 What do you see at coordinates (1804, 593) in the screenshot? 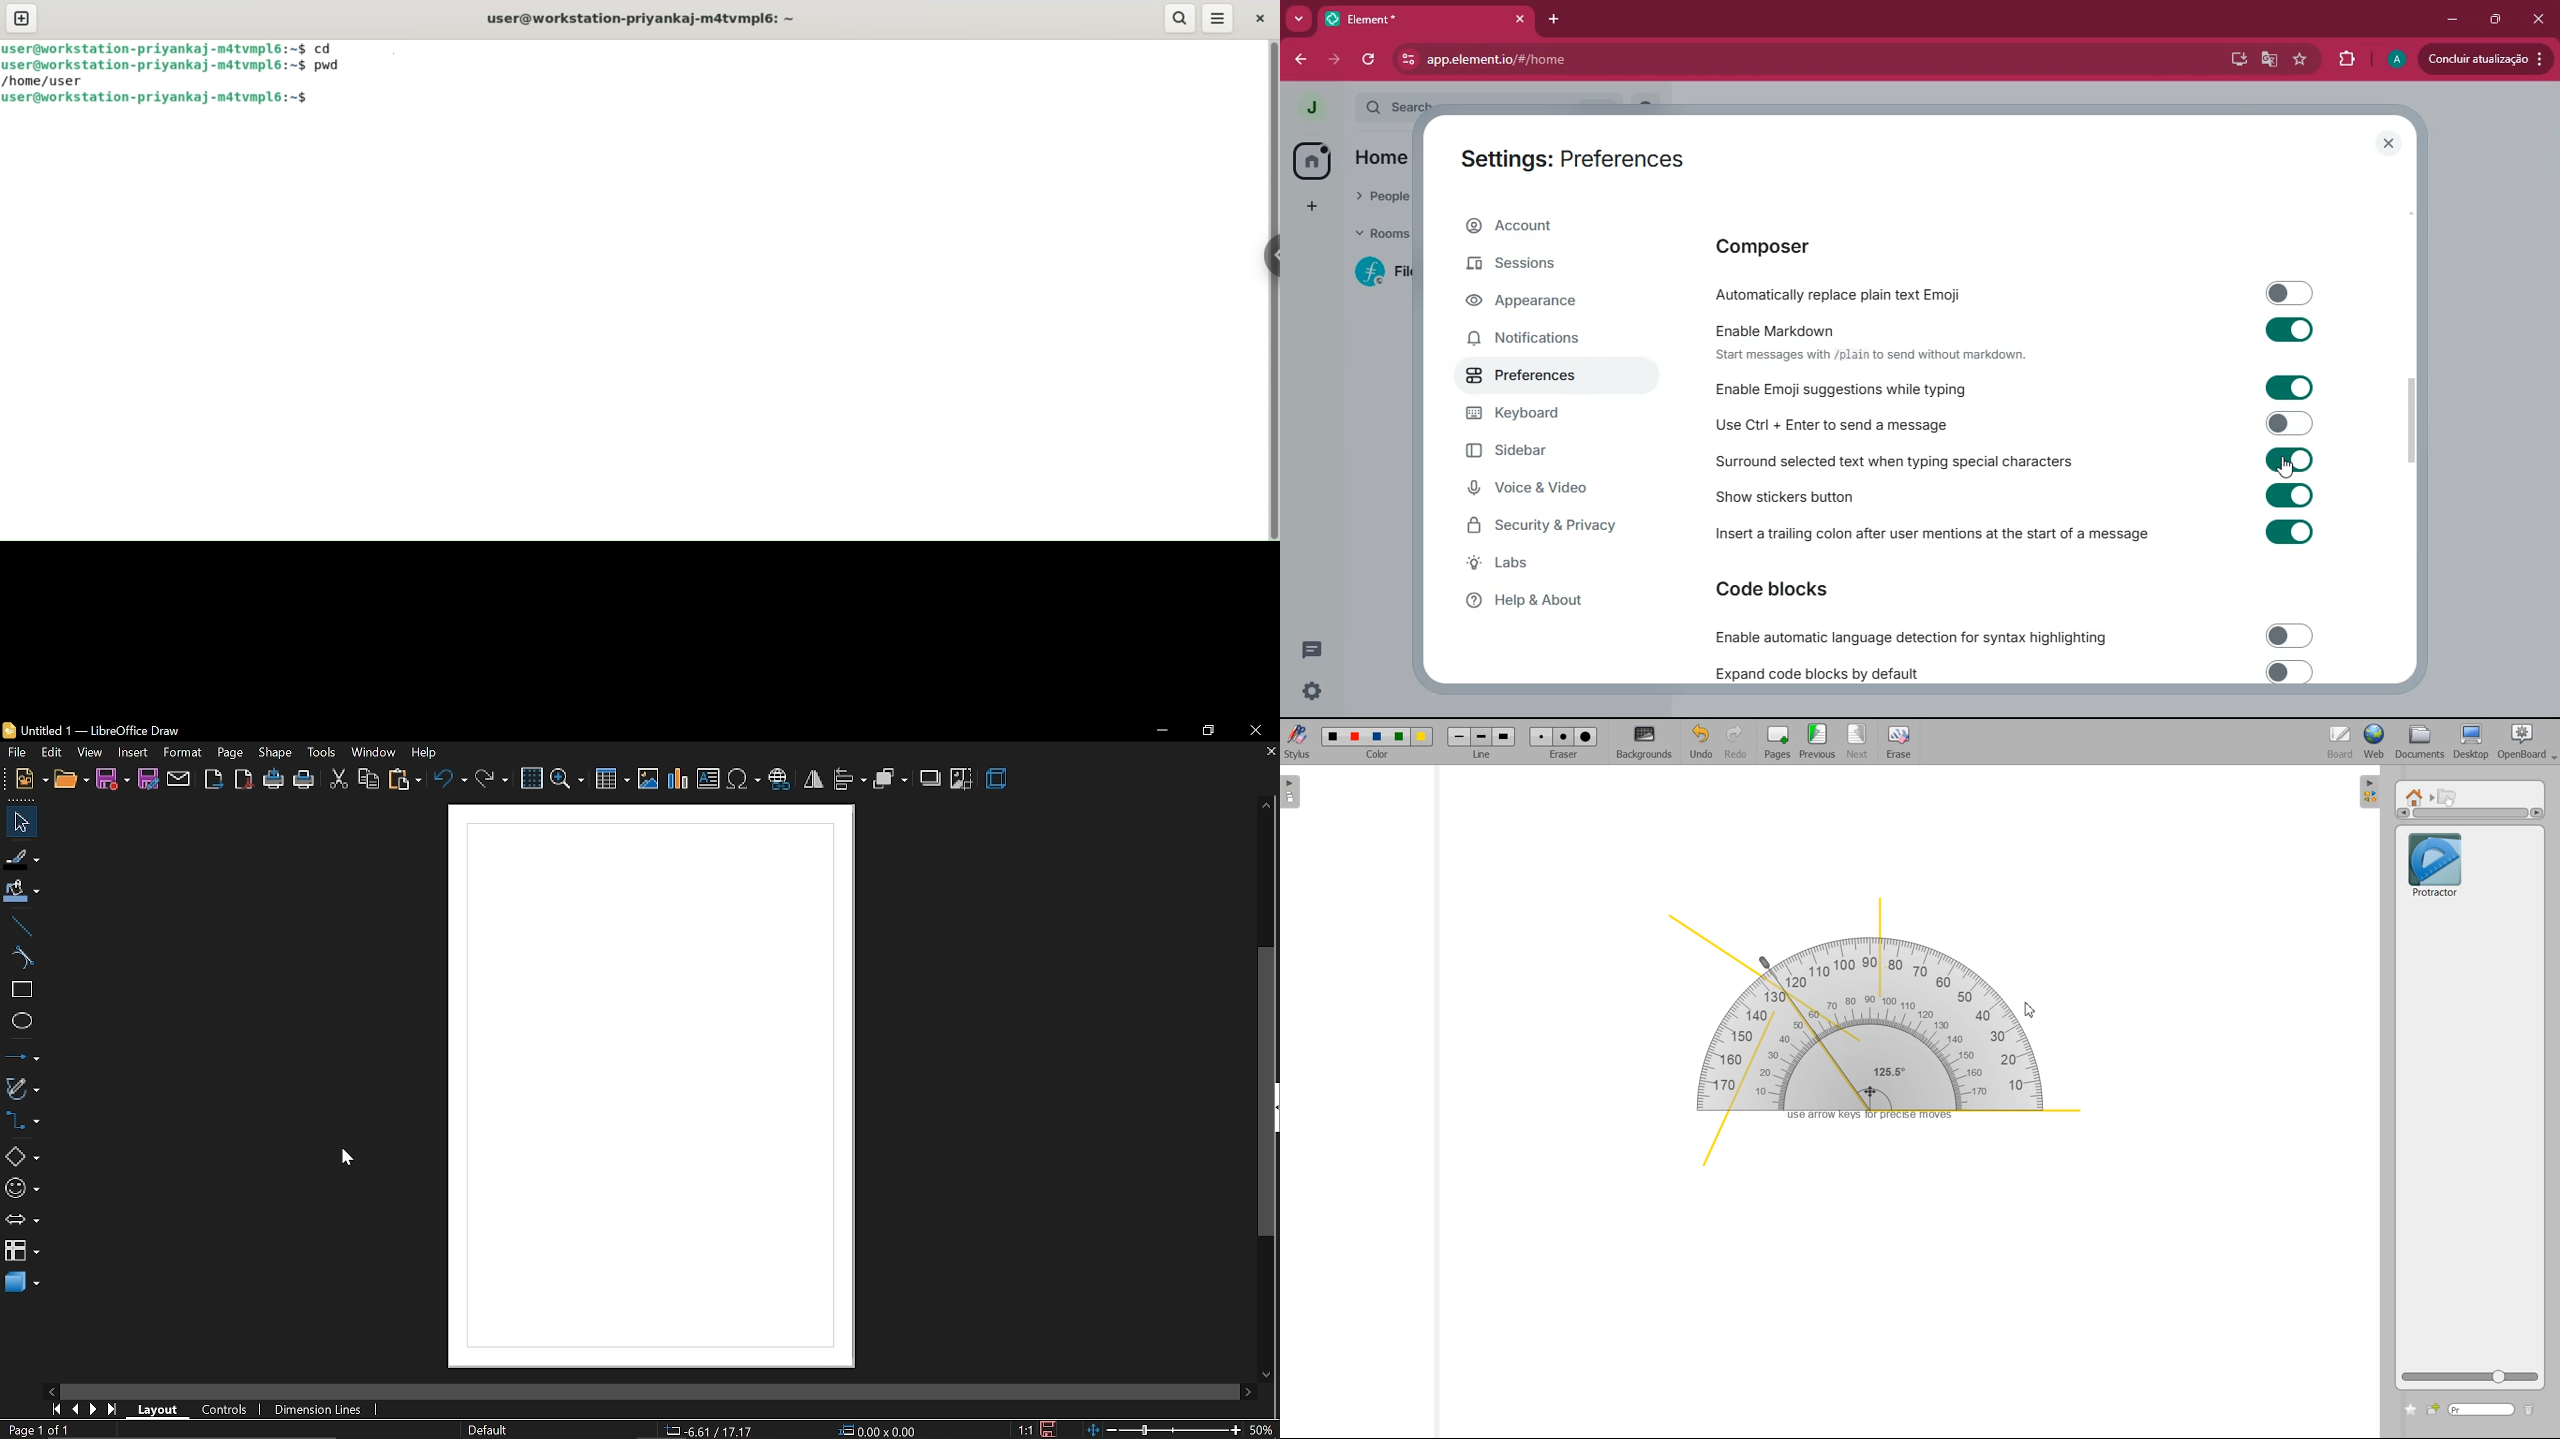
I see `code blocks` at bounding box center [1804, 593].